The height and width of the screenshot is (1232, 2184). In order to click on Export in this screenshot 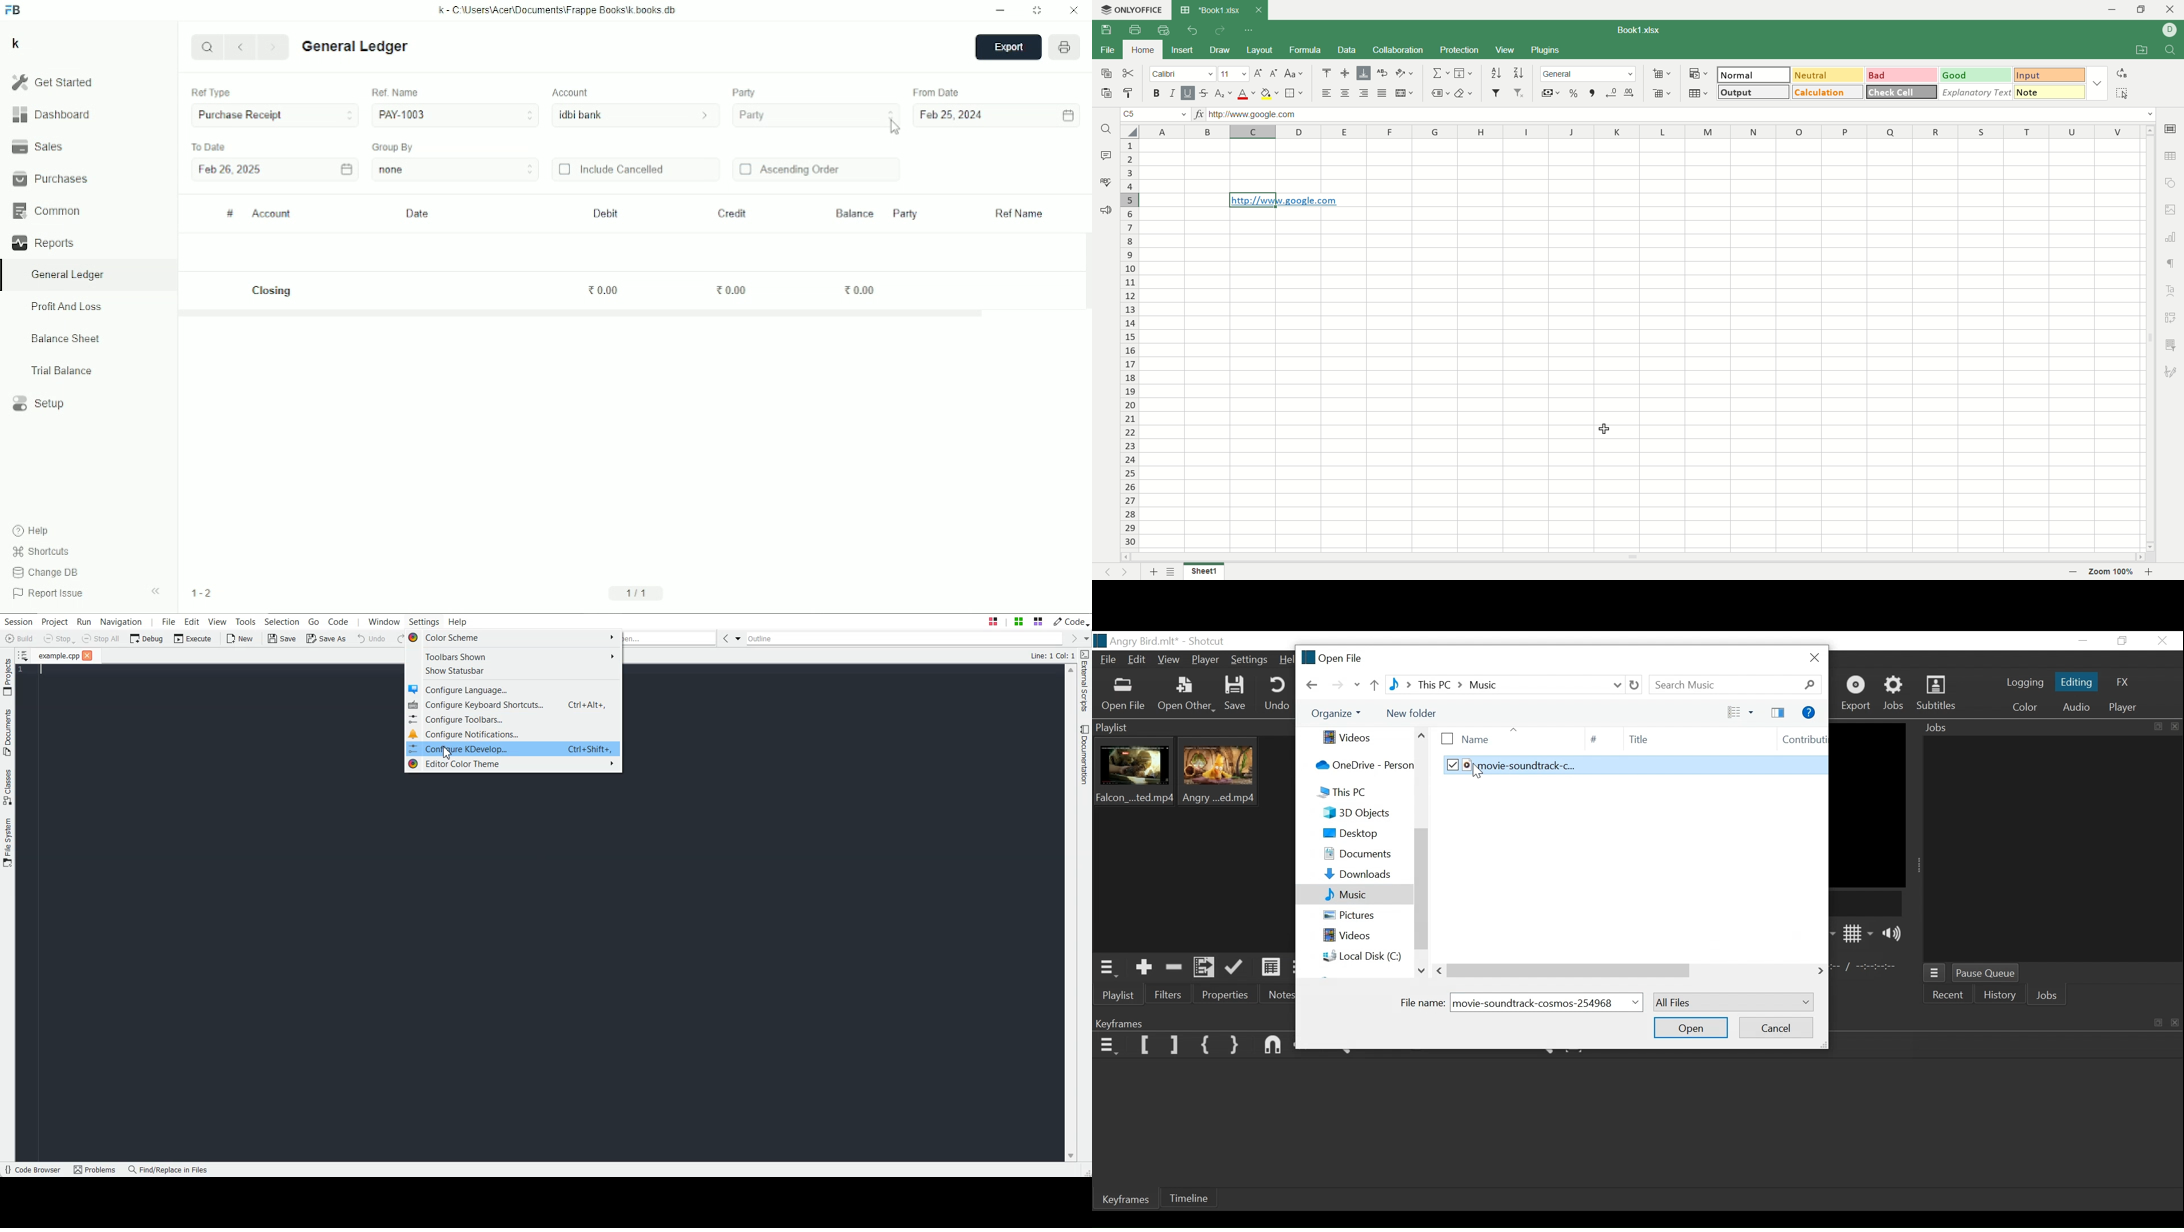, I will do `click(1859, 694)`.